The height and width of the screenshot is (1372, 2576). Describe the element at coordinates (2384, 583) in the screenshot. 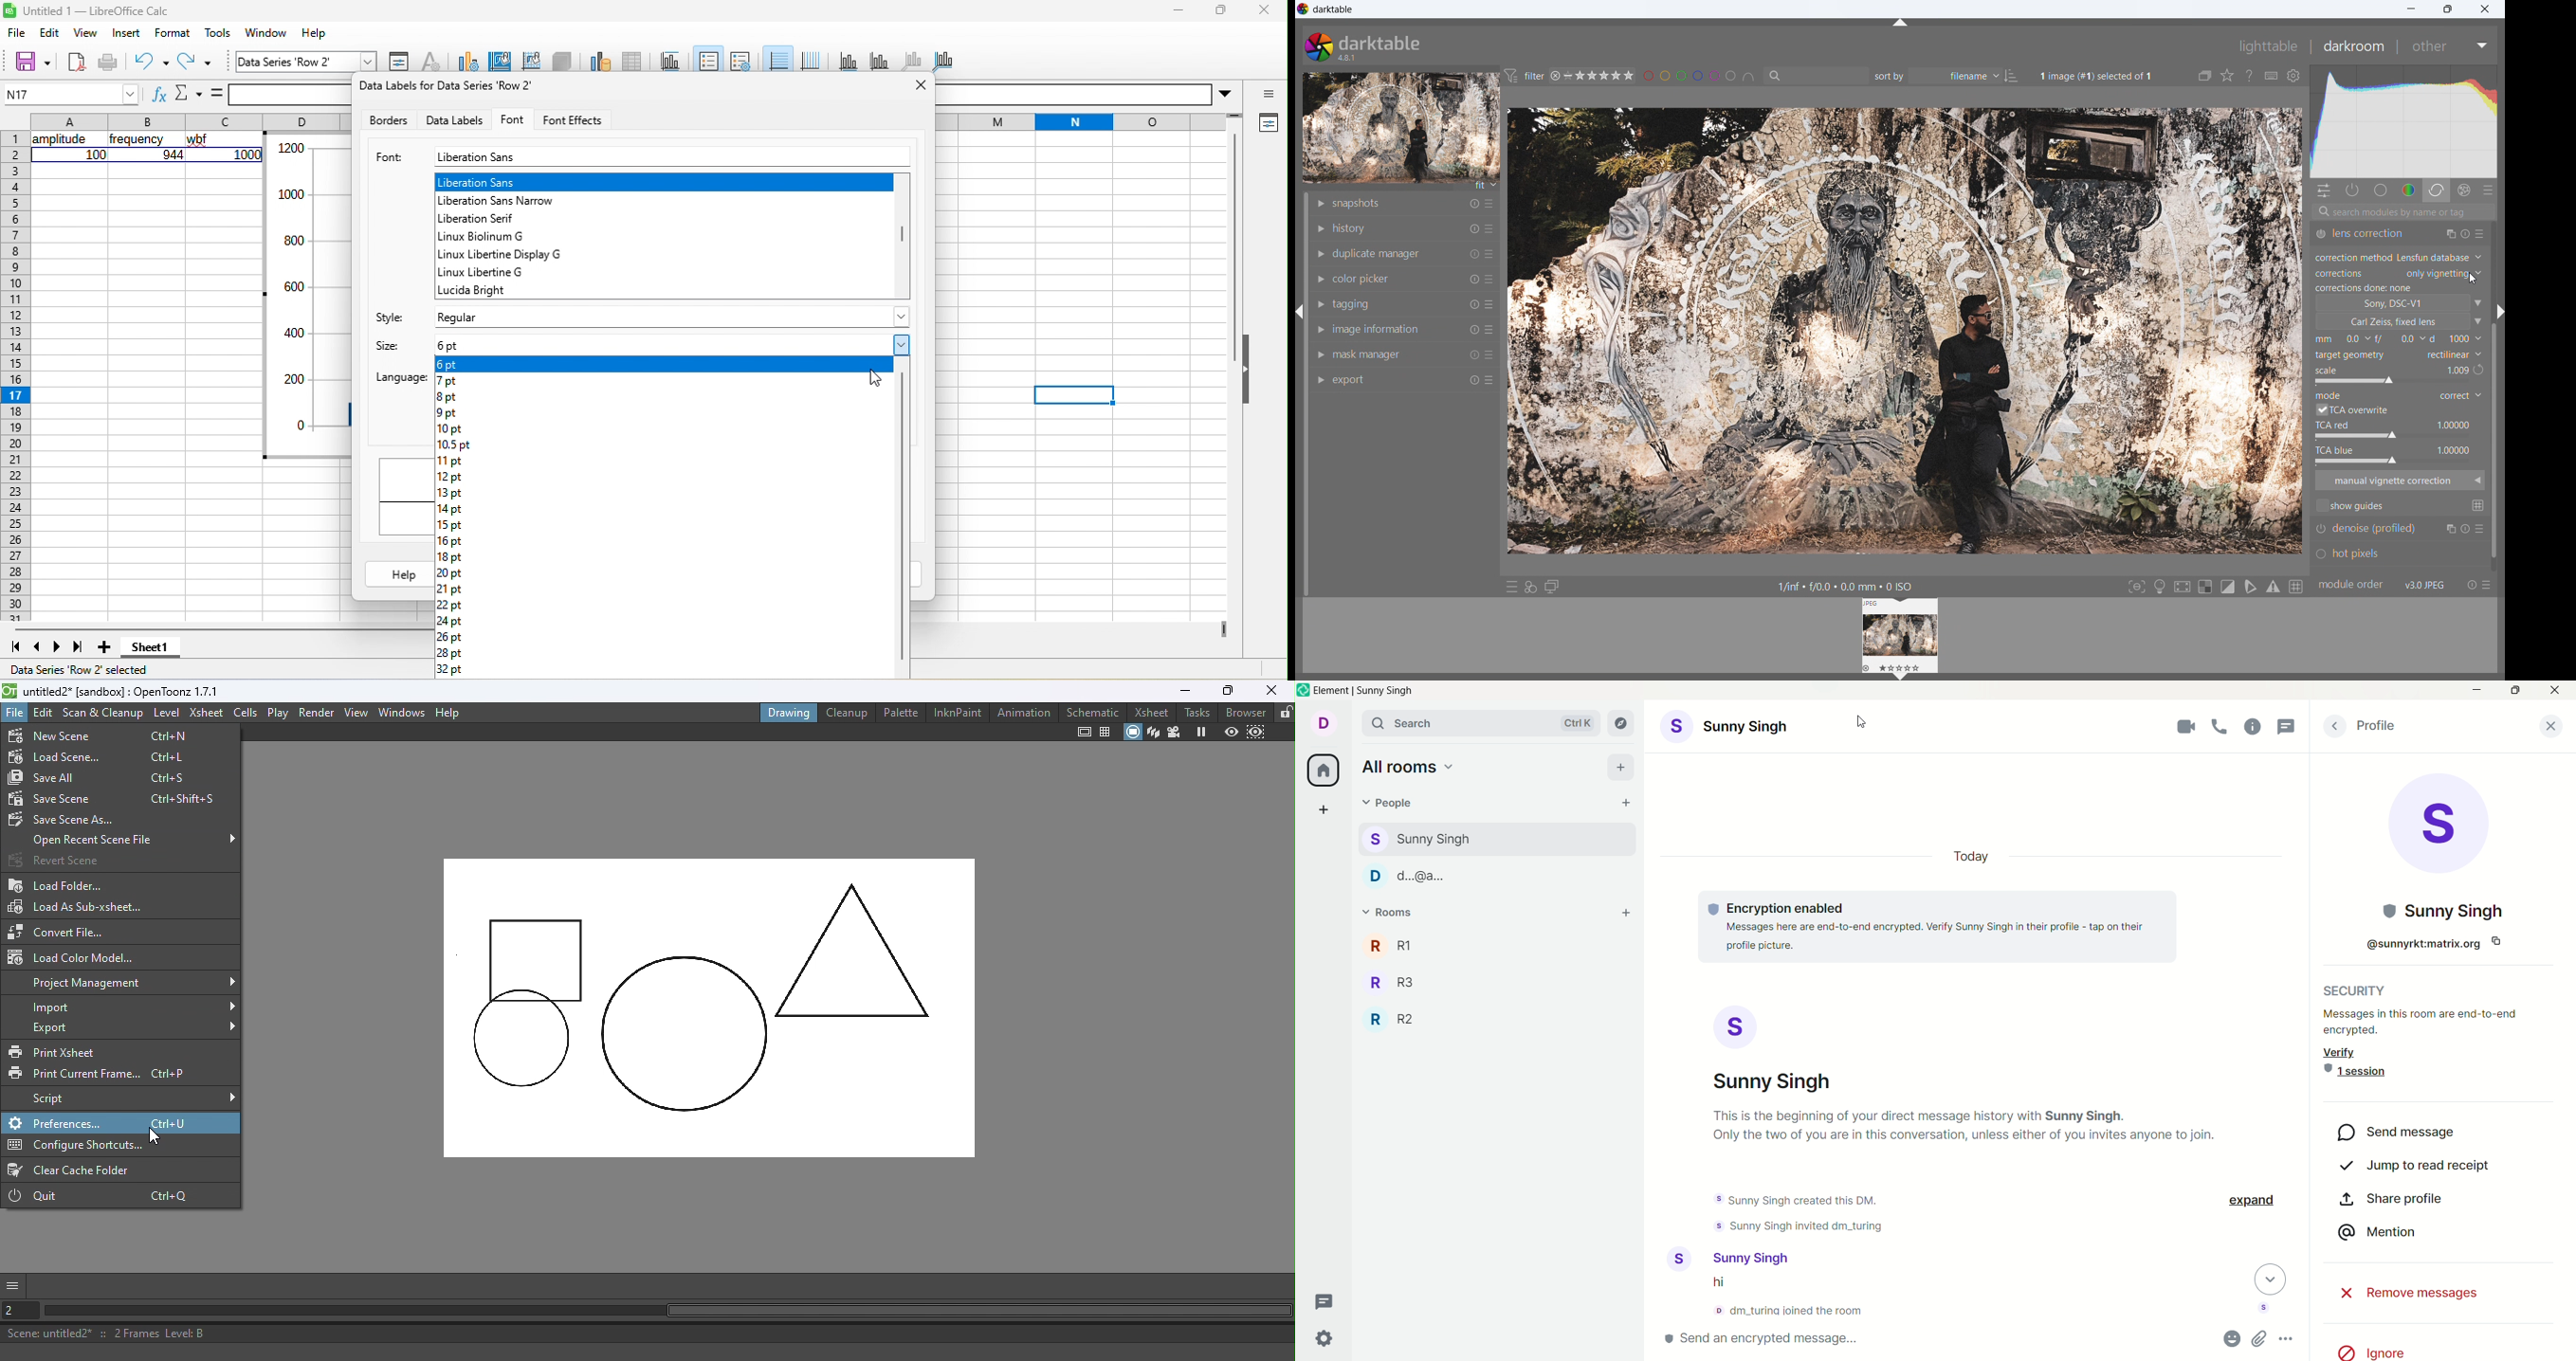

I see `module order v3.0jpeg` at that location.